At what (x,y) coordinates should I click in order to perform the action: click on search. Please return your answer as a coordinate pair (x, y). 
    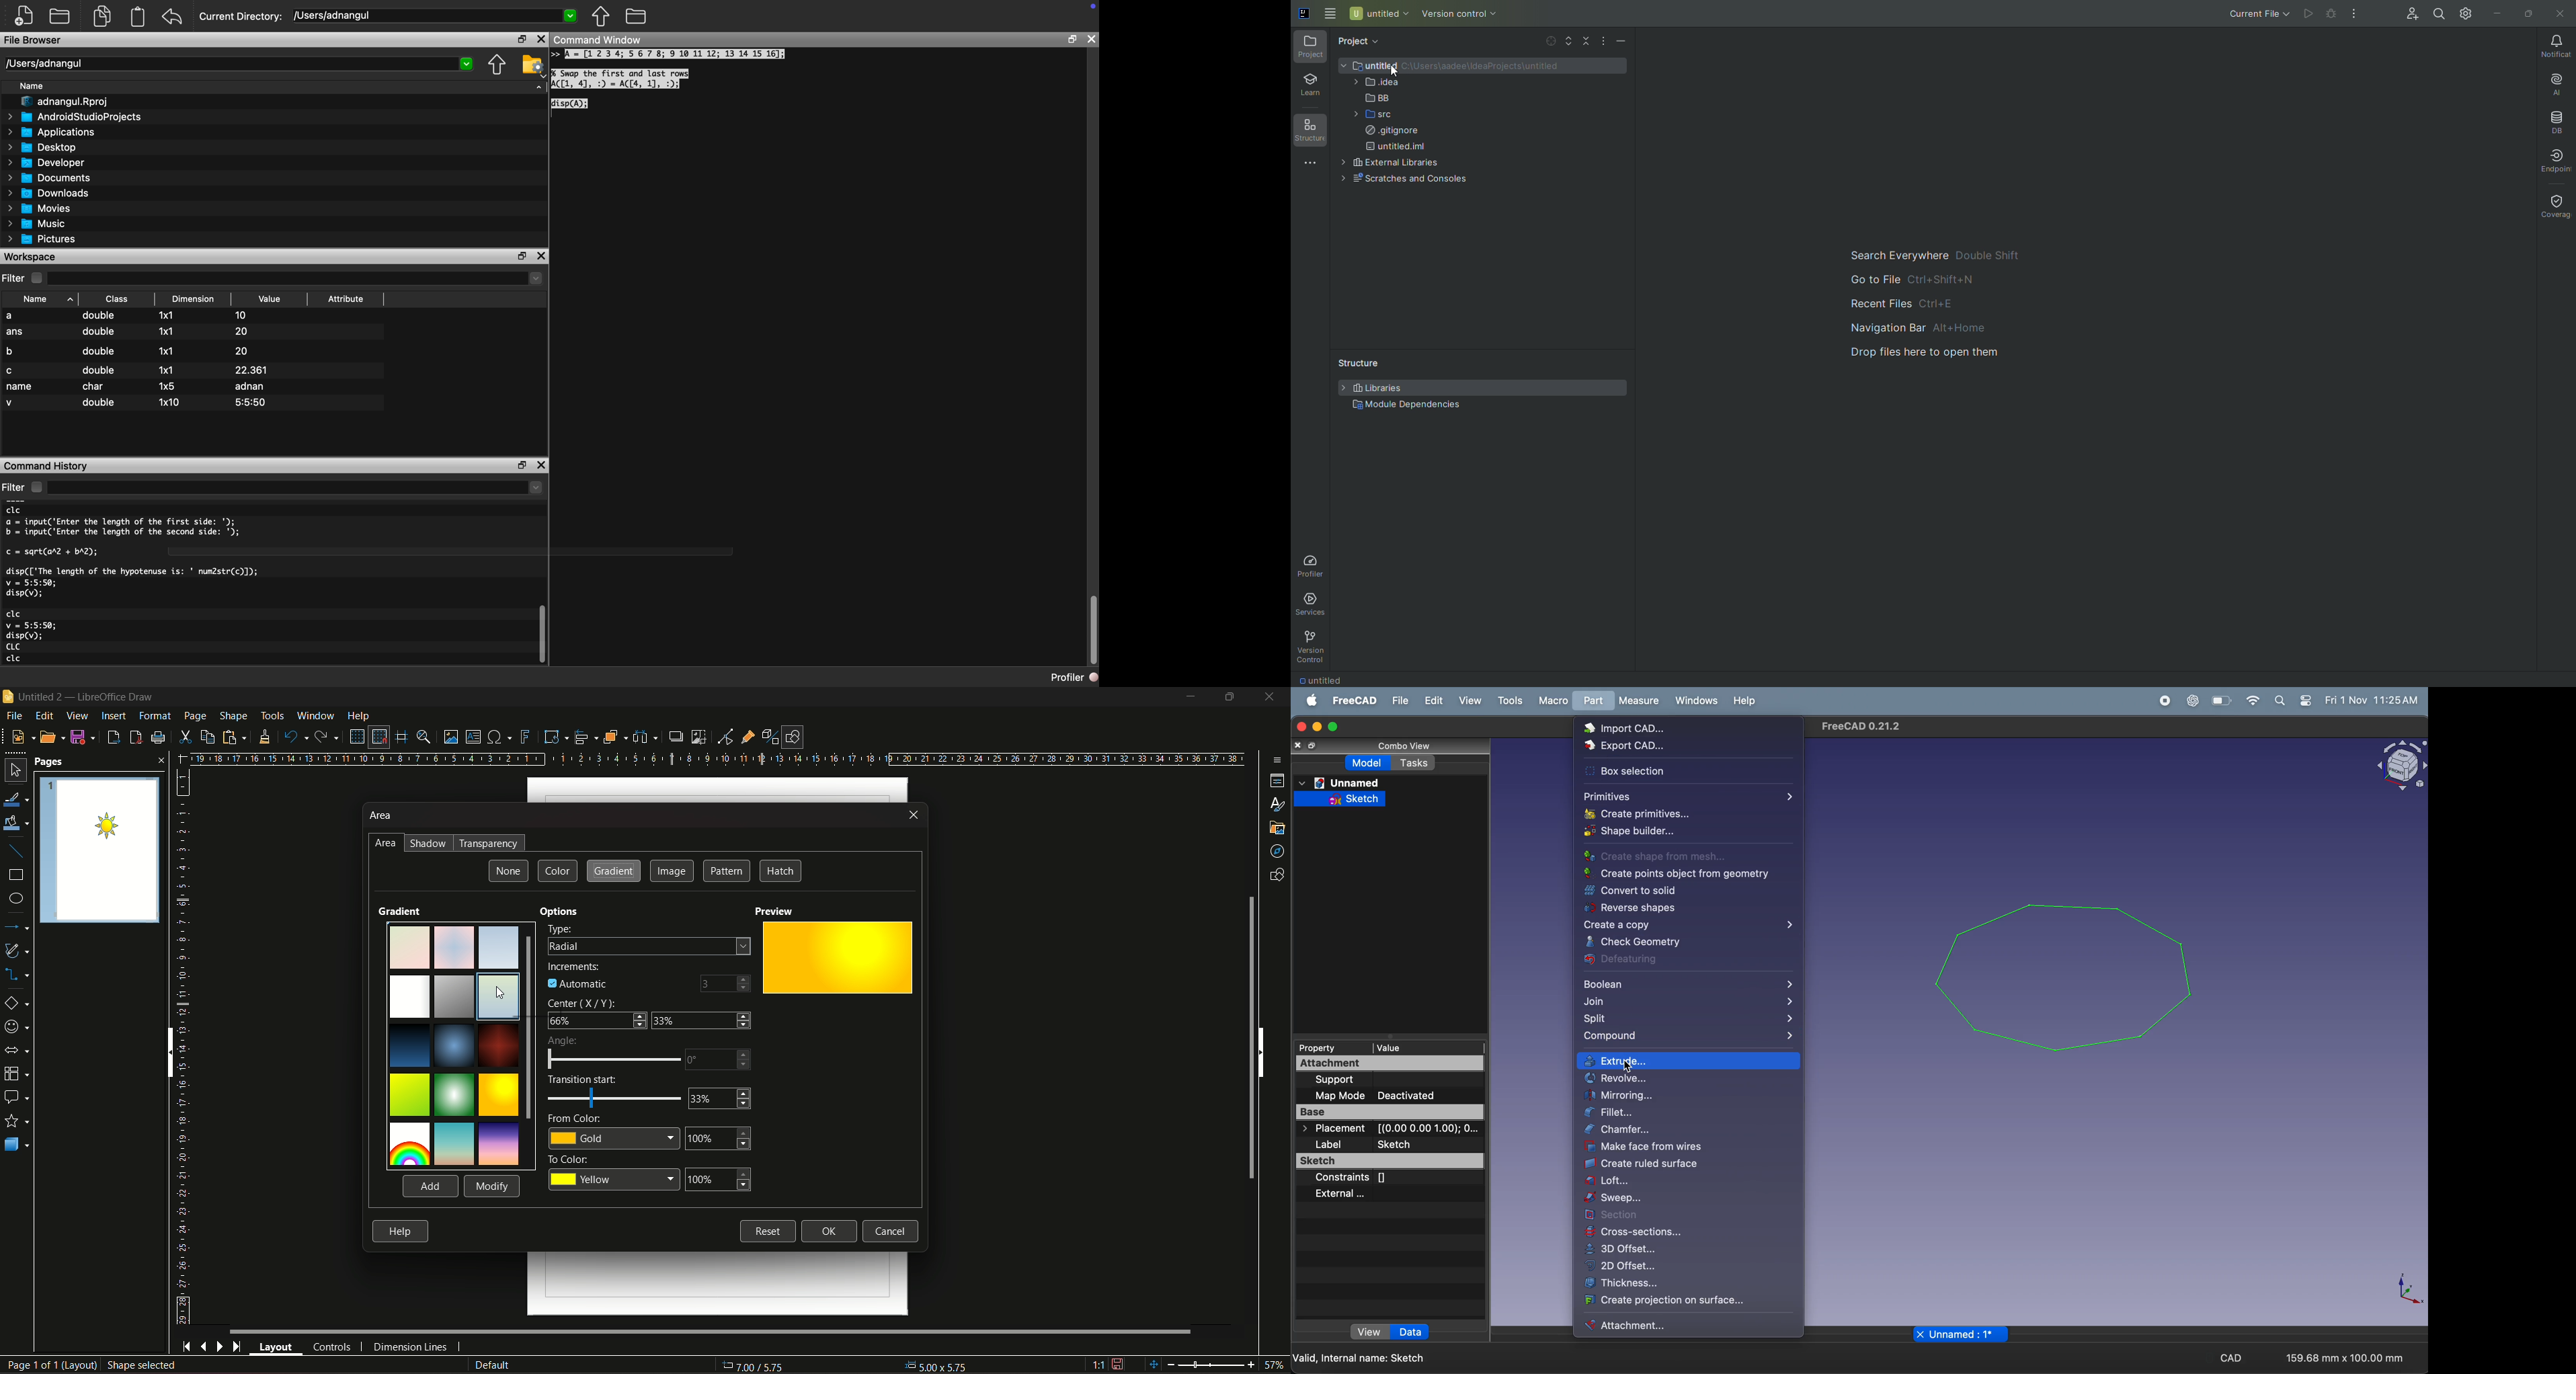
    Looking at the image, I should click on (2280, 701).